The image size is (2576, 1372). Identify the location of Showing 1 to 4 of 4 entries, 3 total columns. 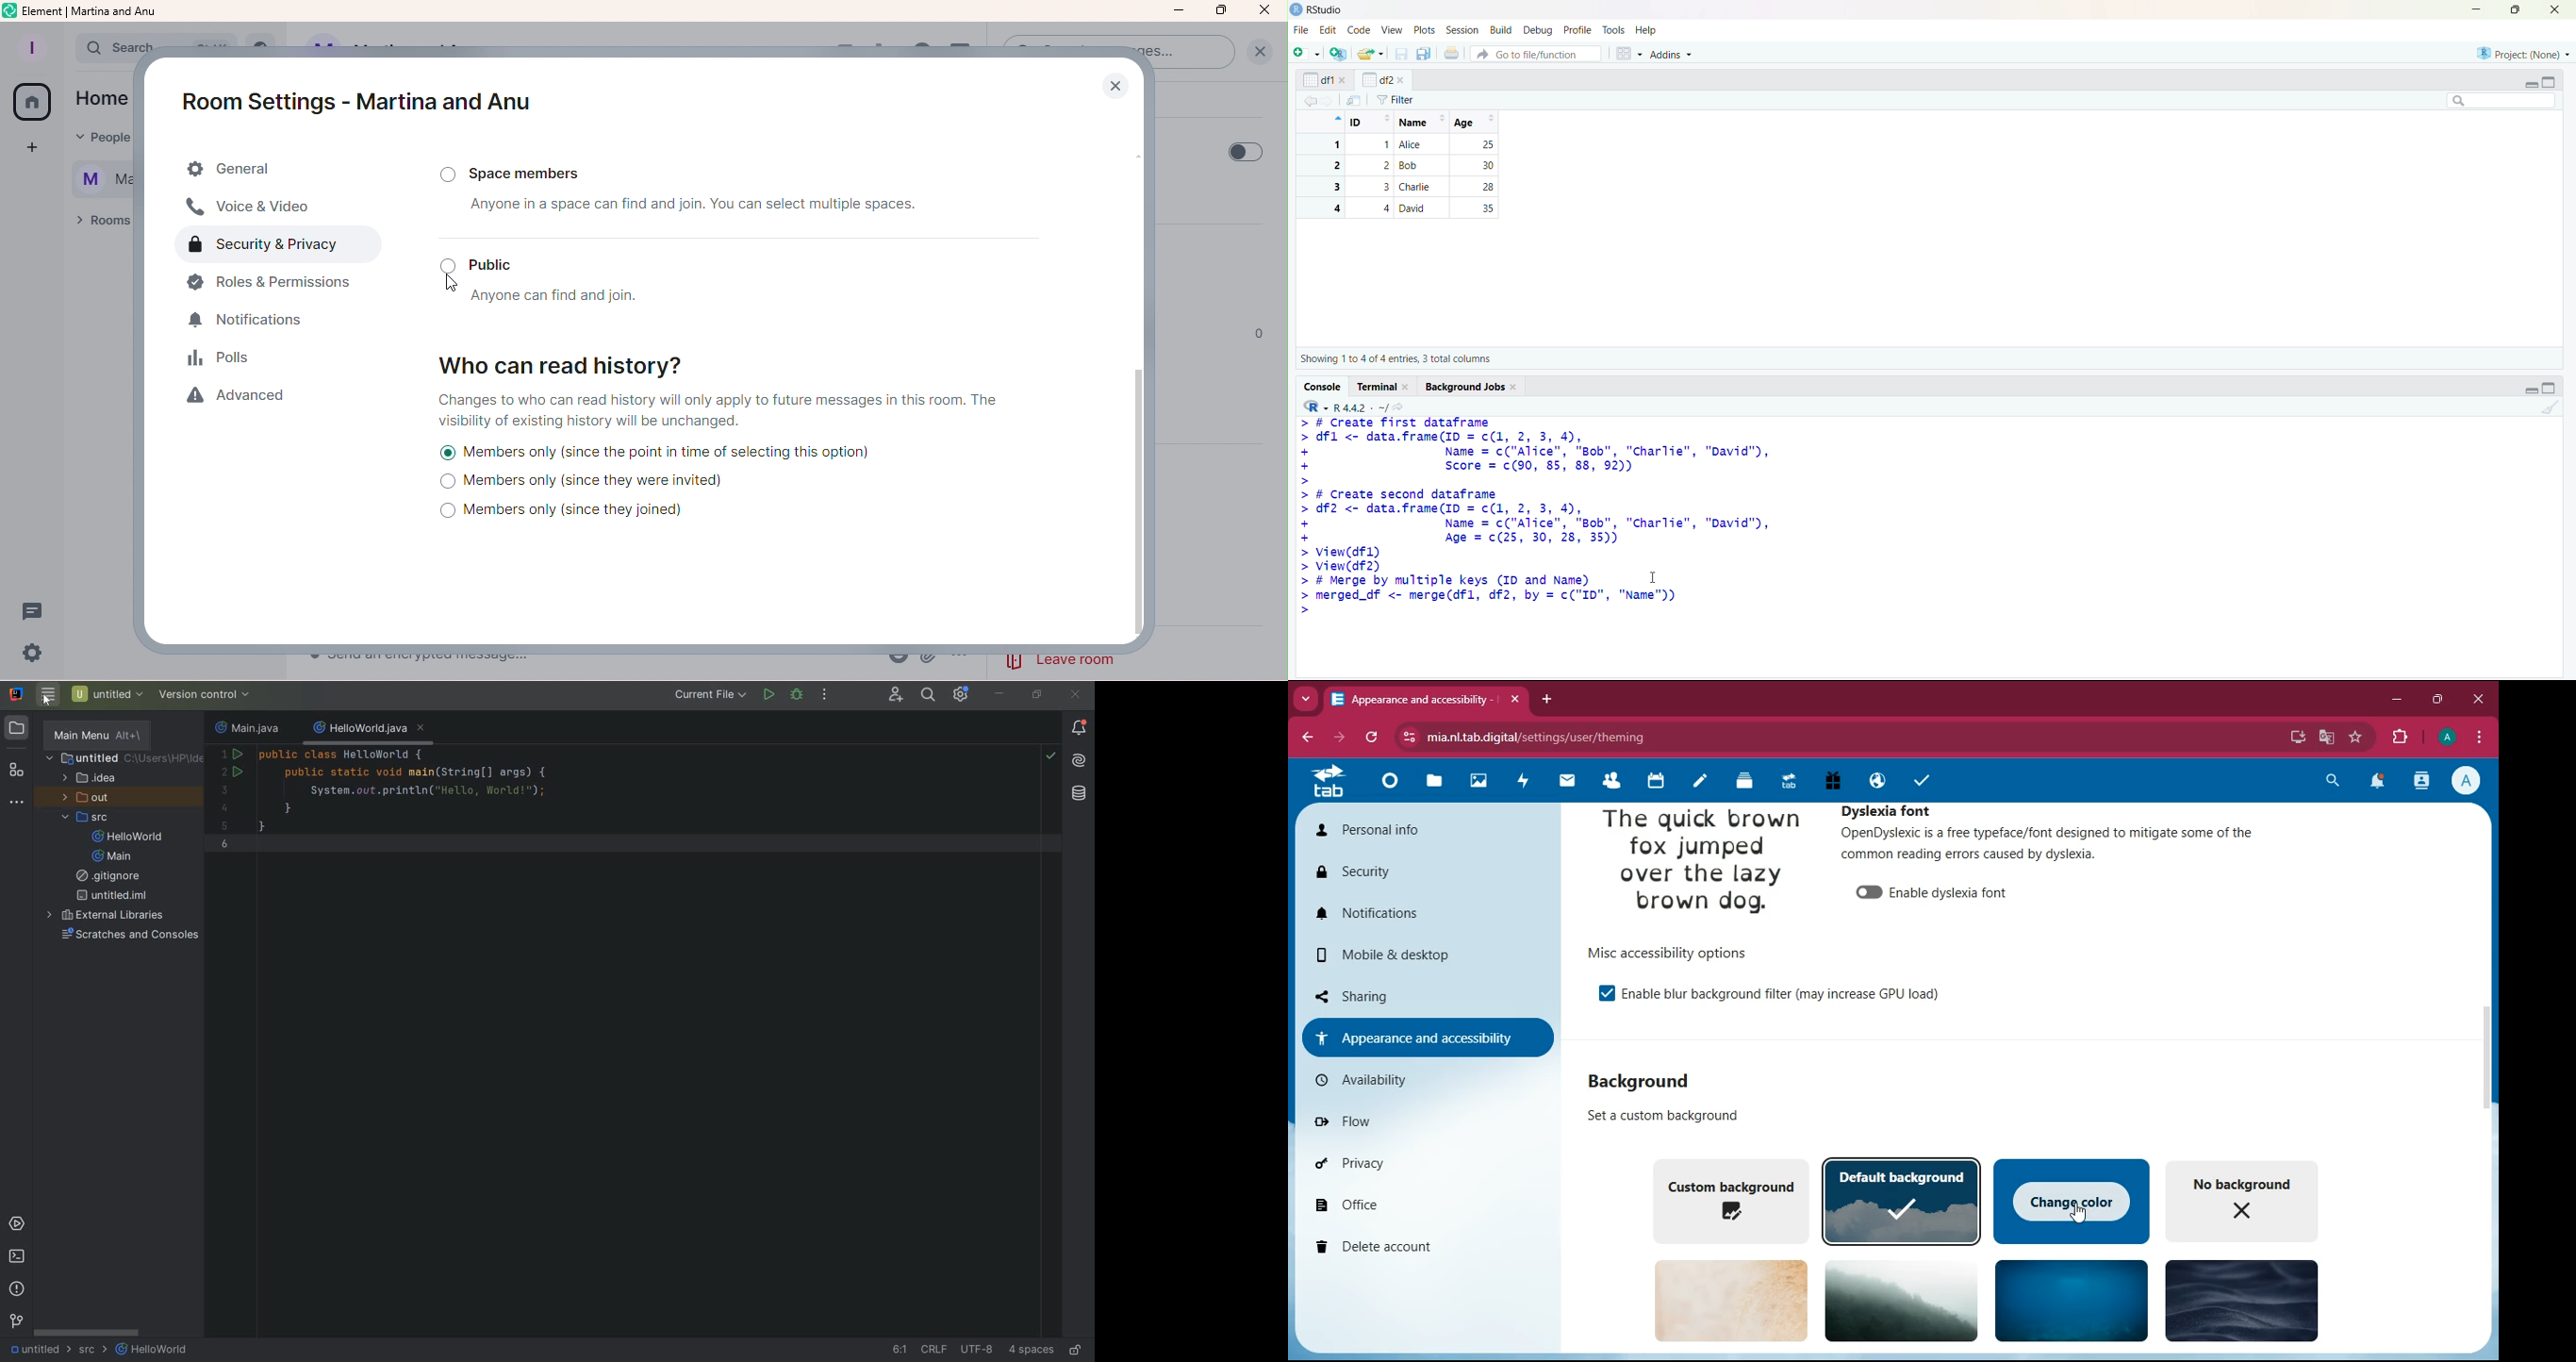
(1395, 359).